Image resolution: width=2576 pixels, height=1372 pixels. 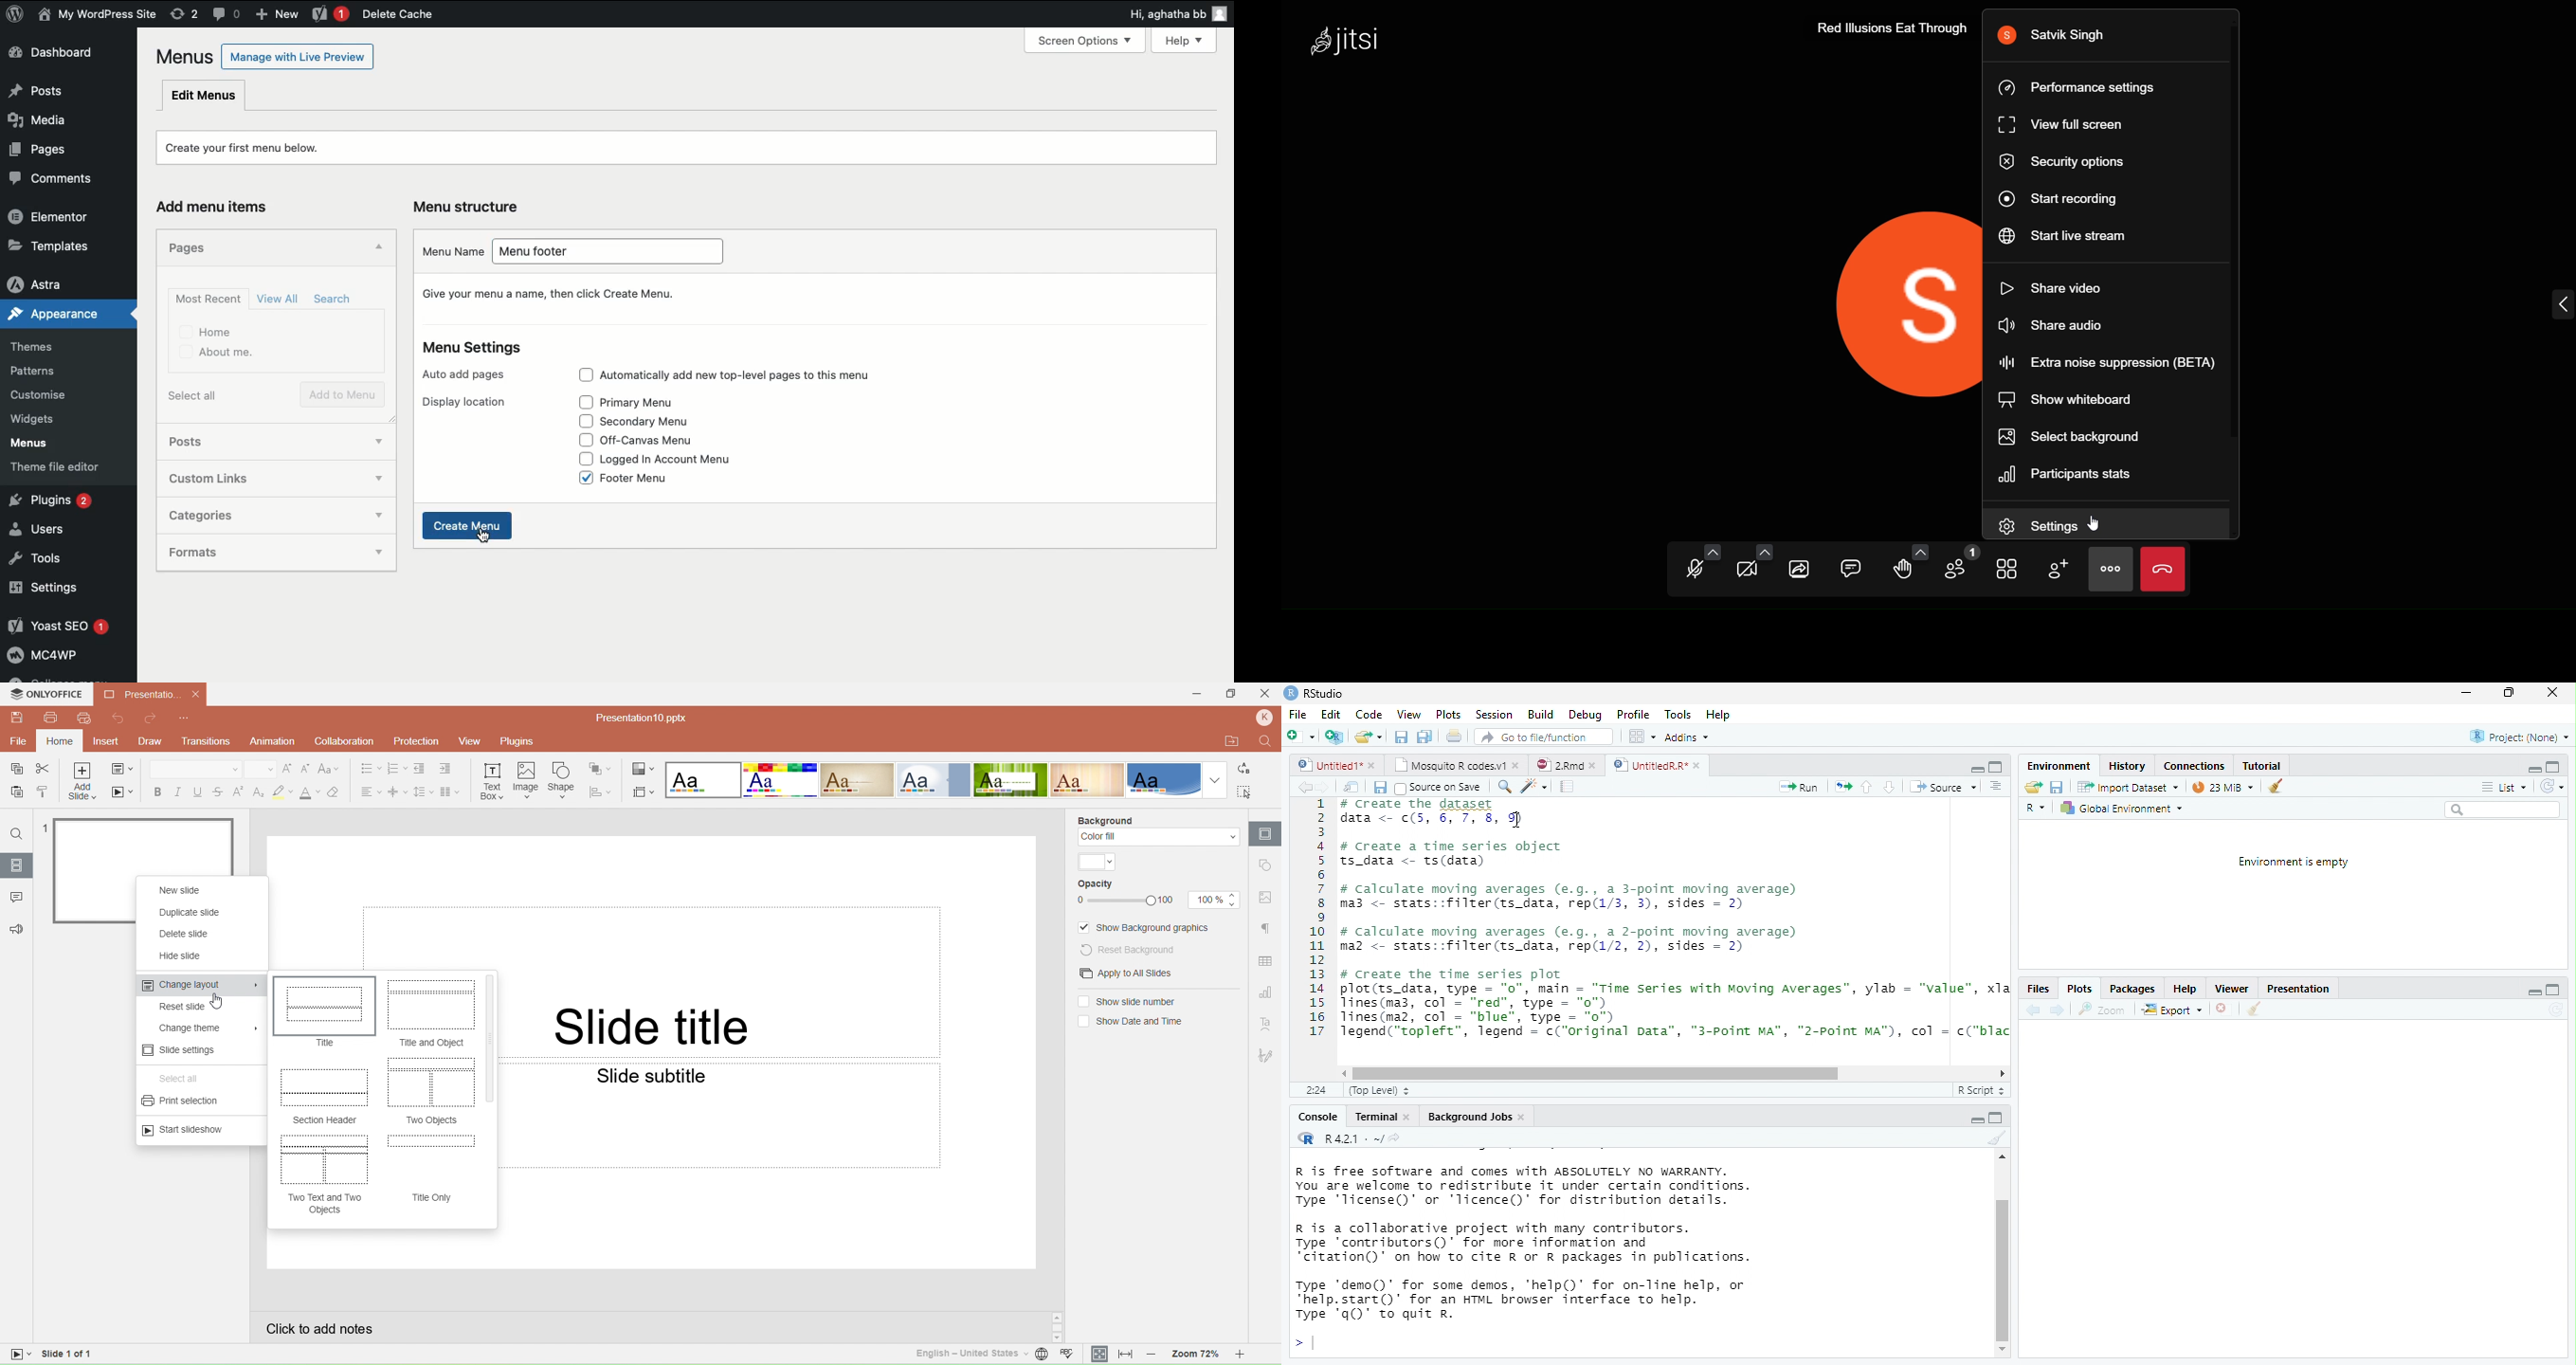 What do you see at coordinates (2000, 1074) in the screenshot?
I see `scrollbar right` at bounding box center [2000, 1074].